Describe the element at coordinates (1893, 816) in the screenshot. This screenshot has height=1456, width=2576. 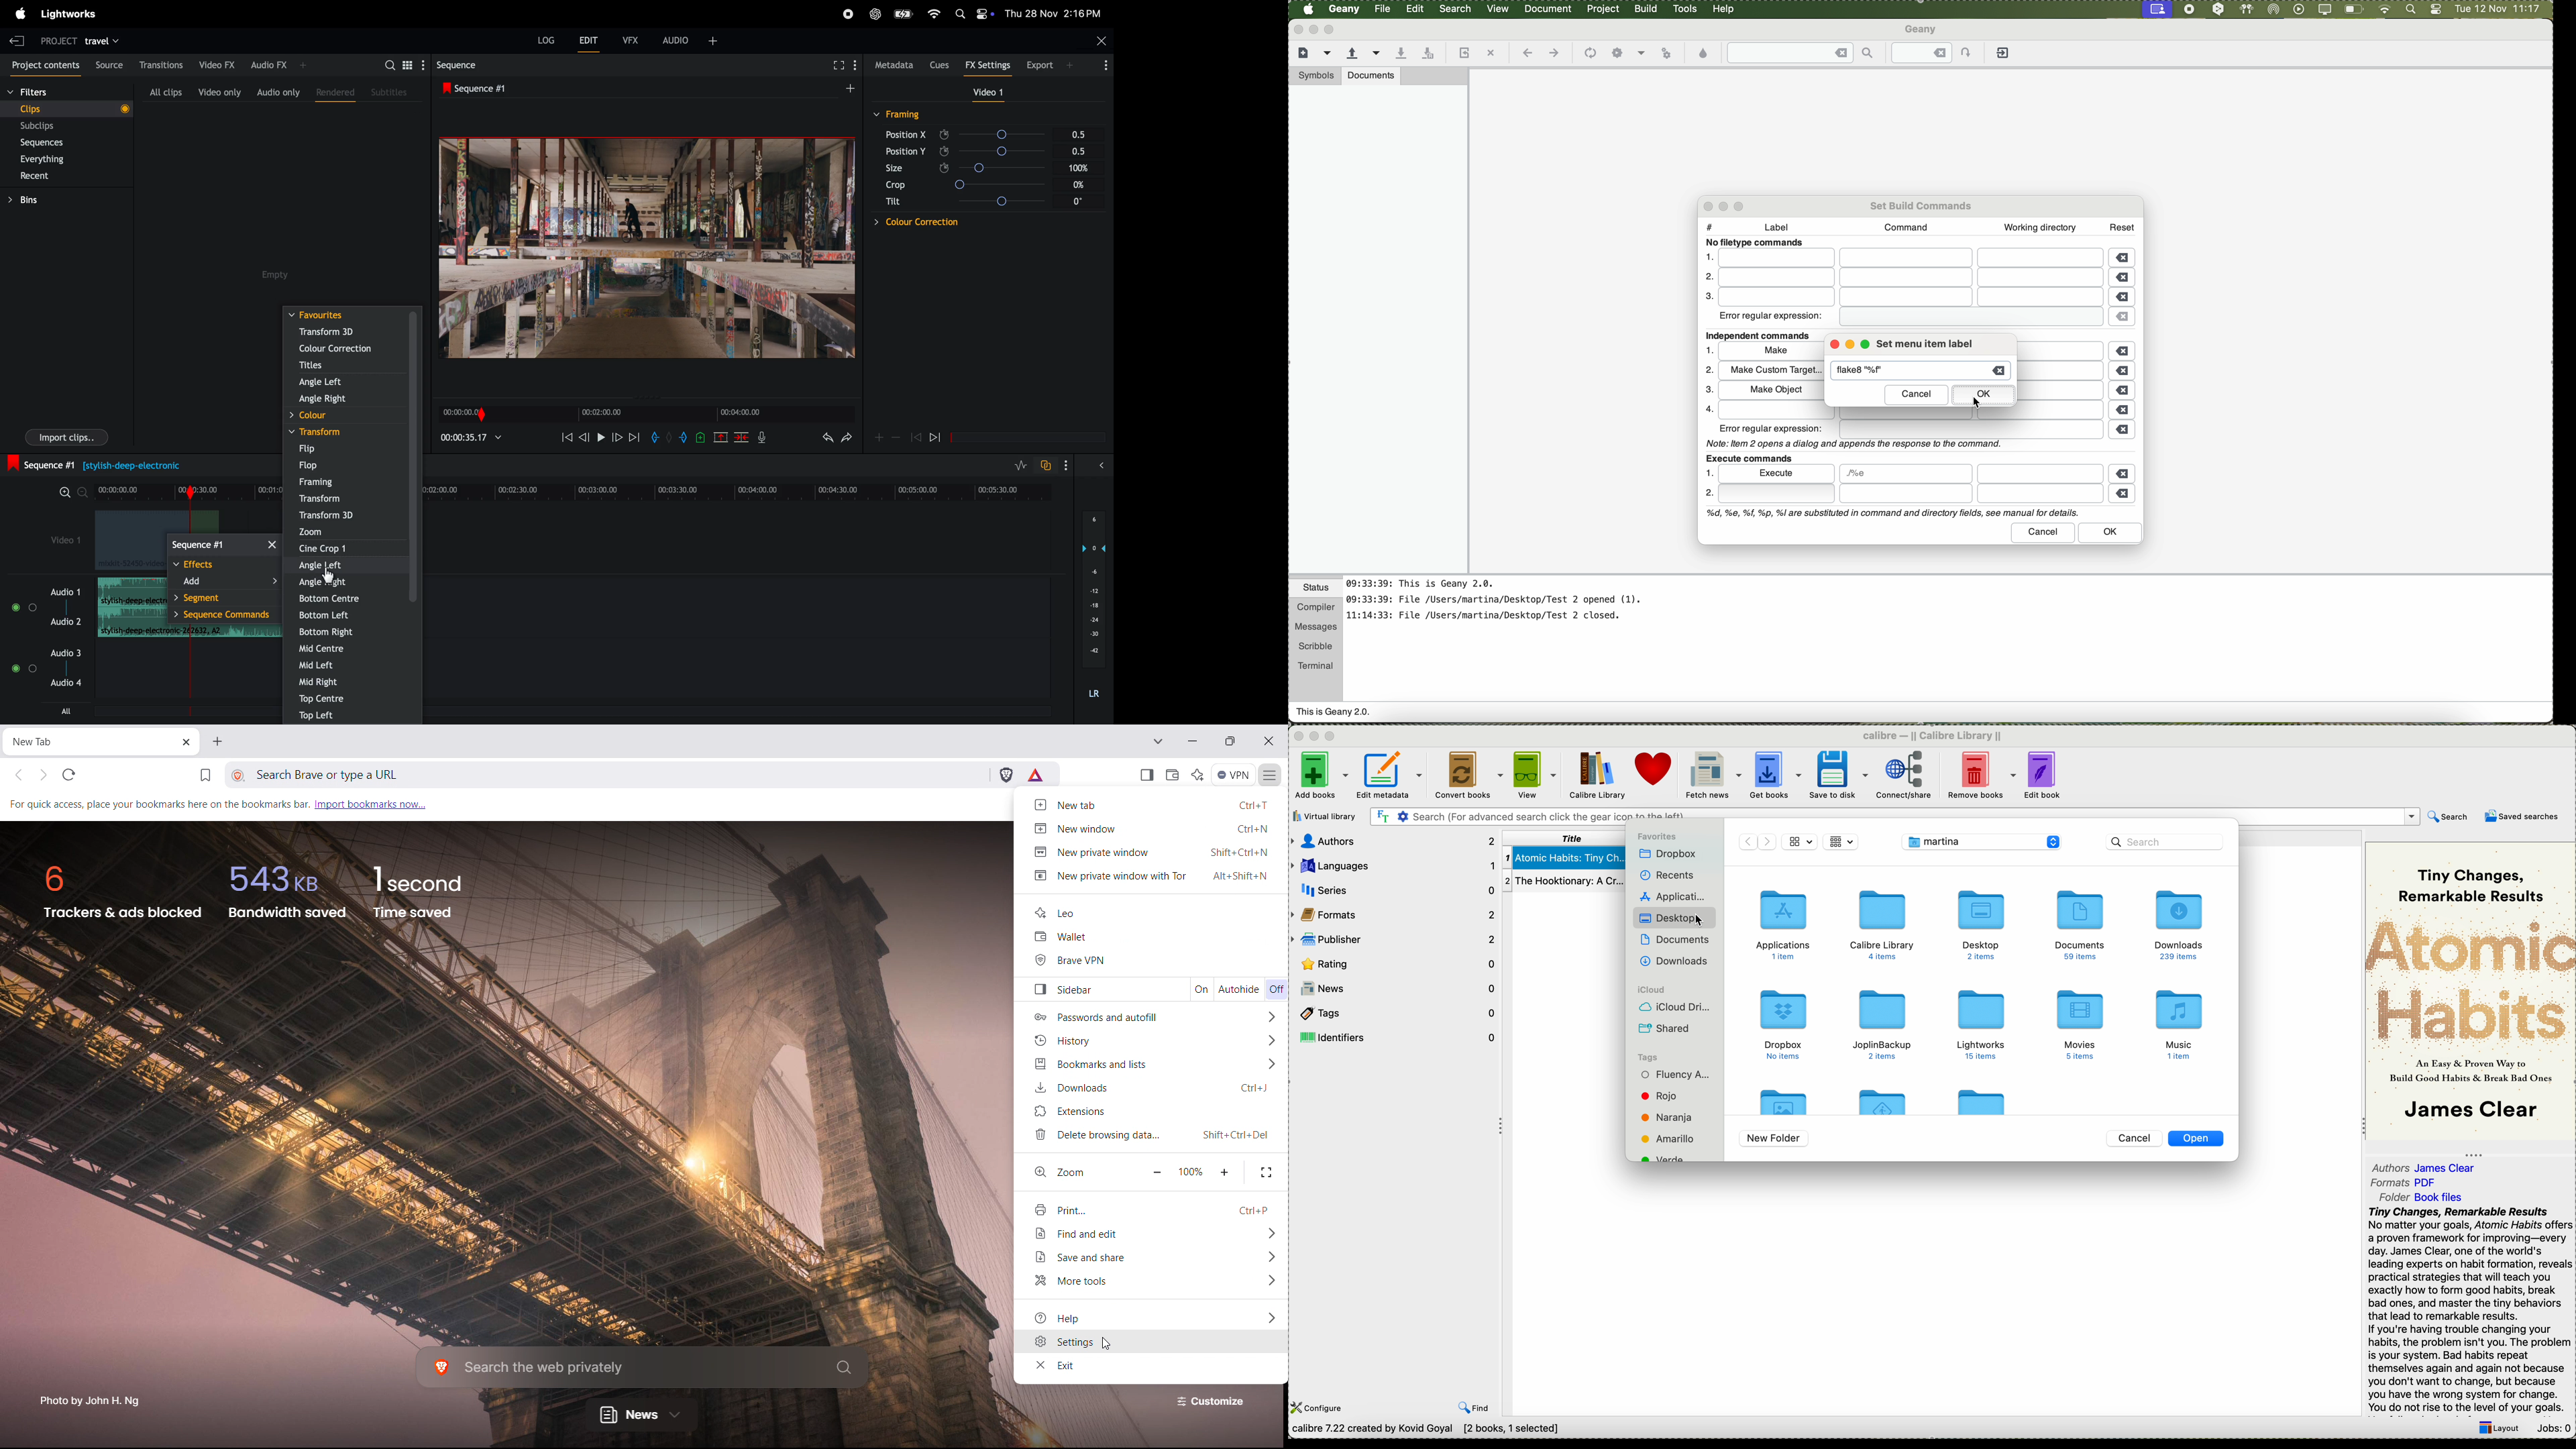
I see `search bar` at that location.